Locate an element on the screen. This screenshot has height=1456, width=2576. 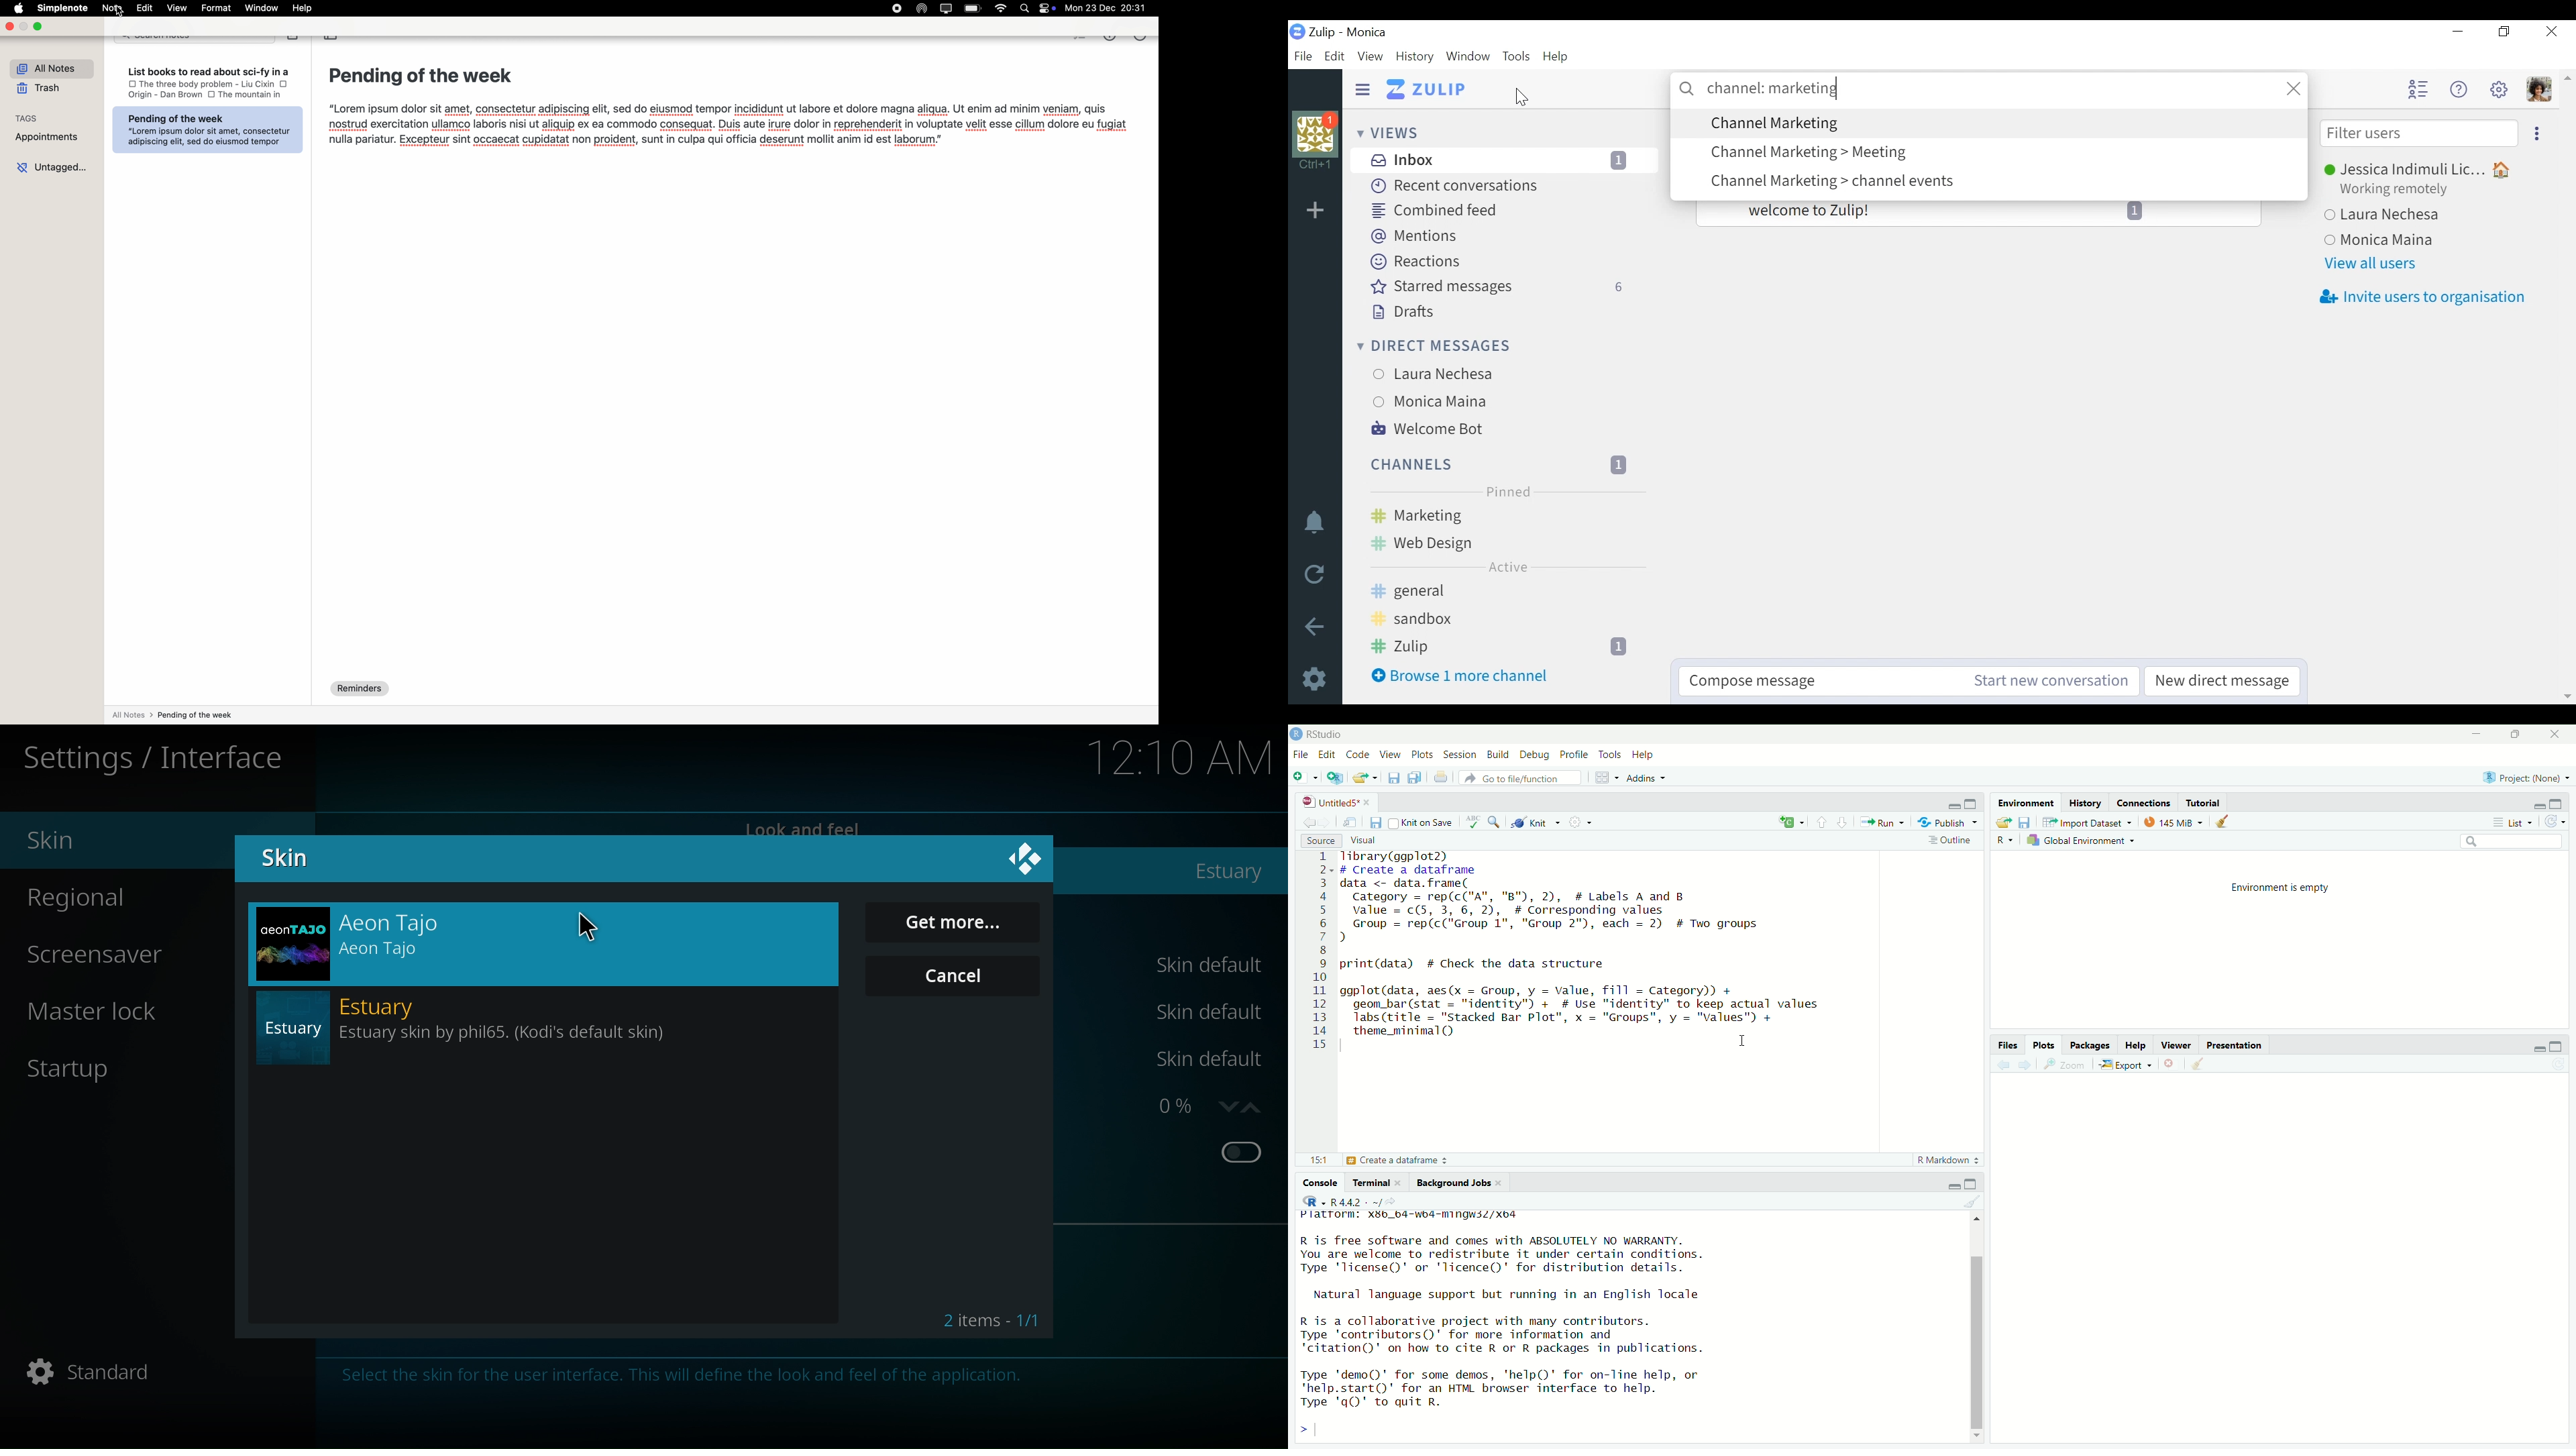
Organisational Profile photo is located at coordinates (1316, 143).